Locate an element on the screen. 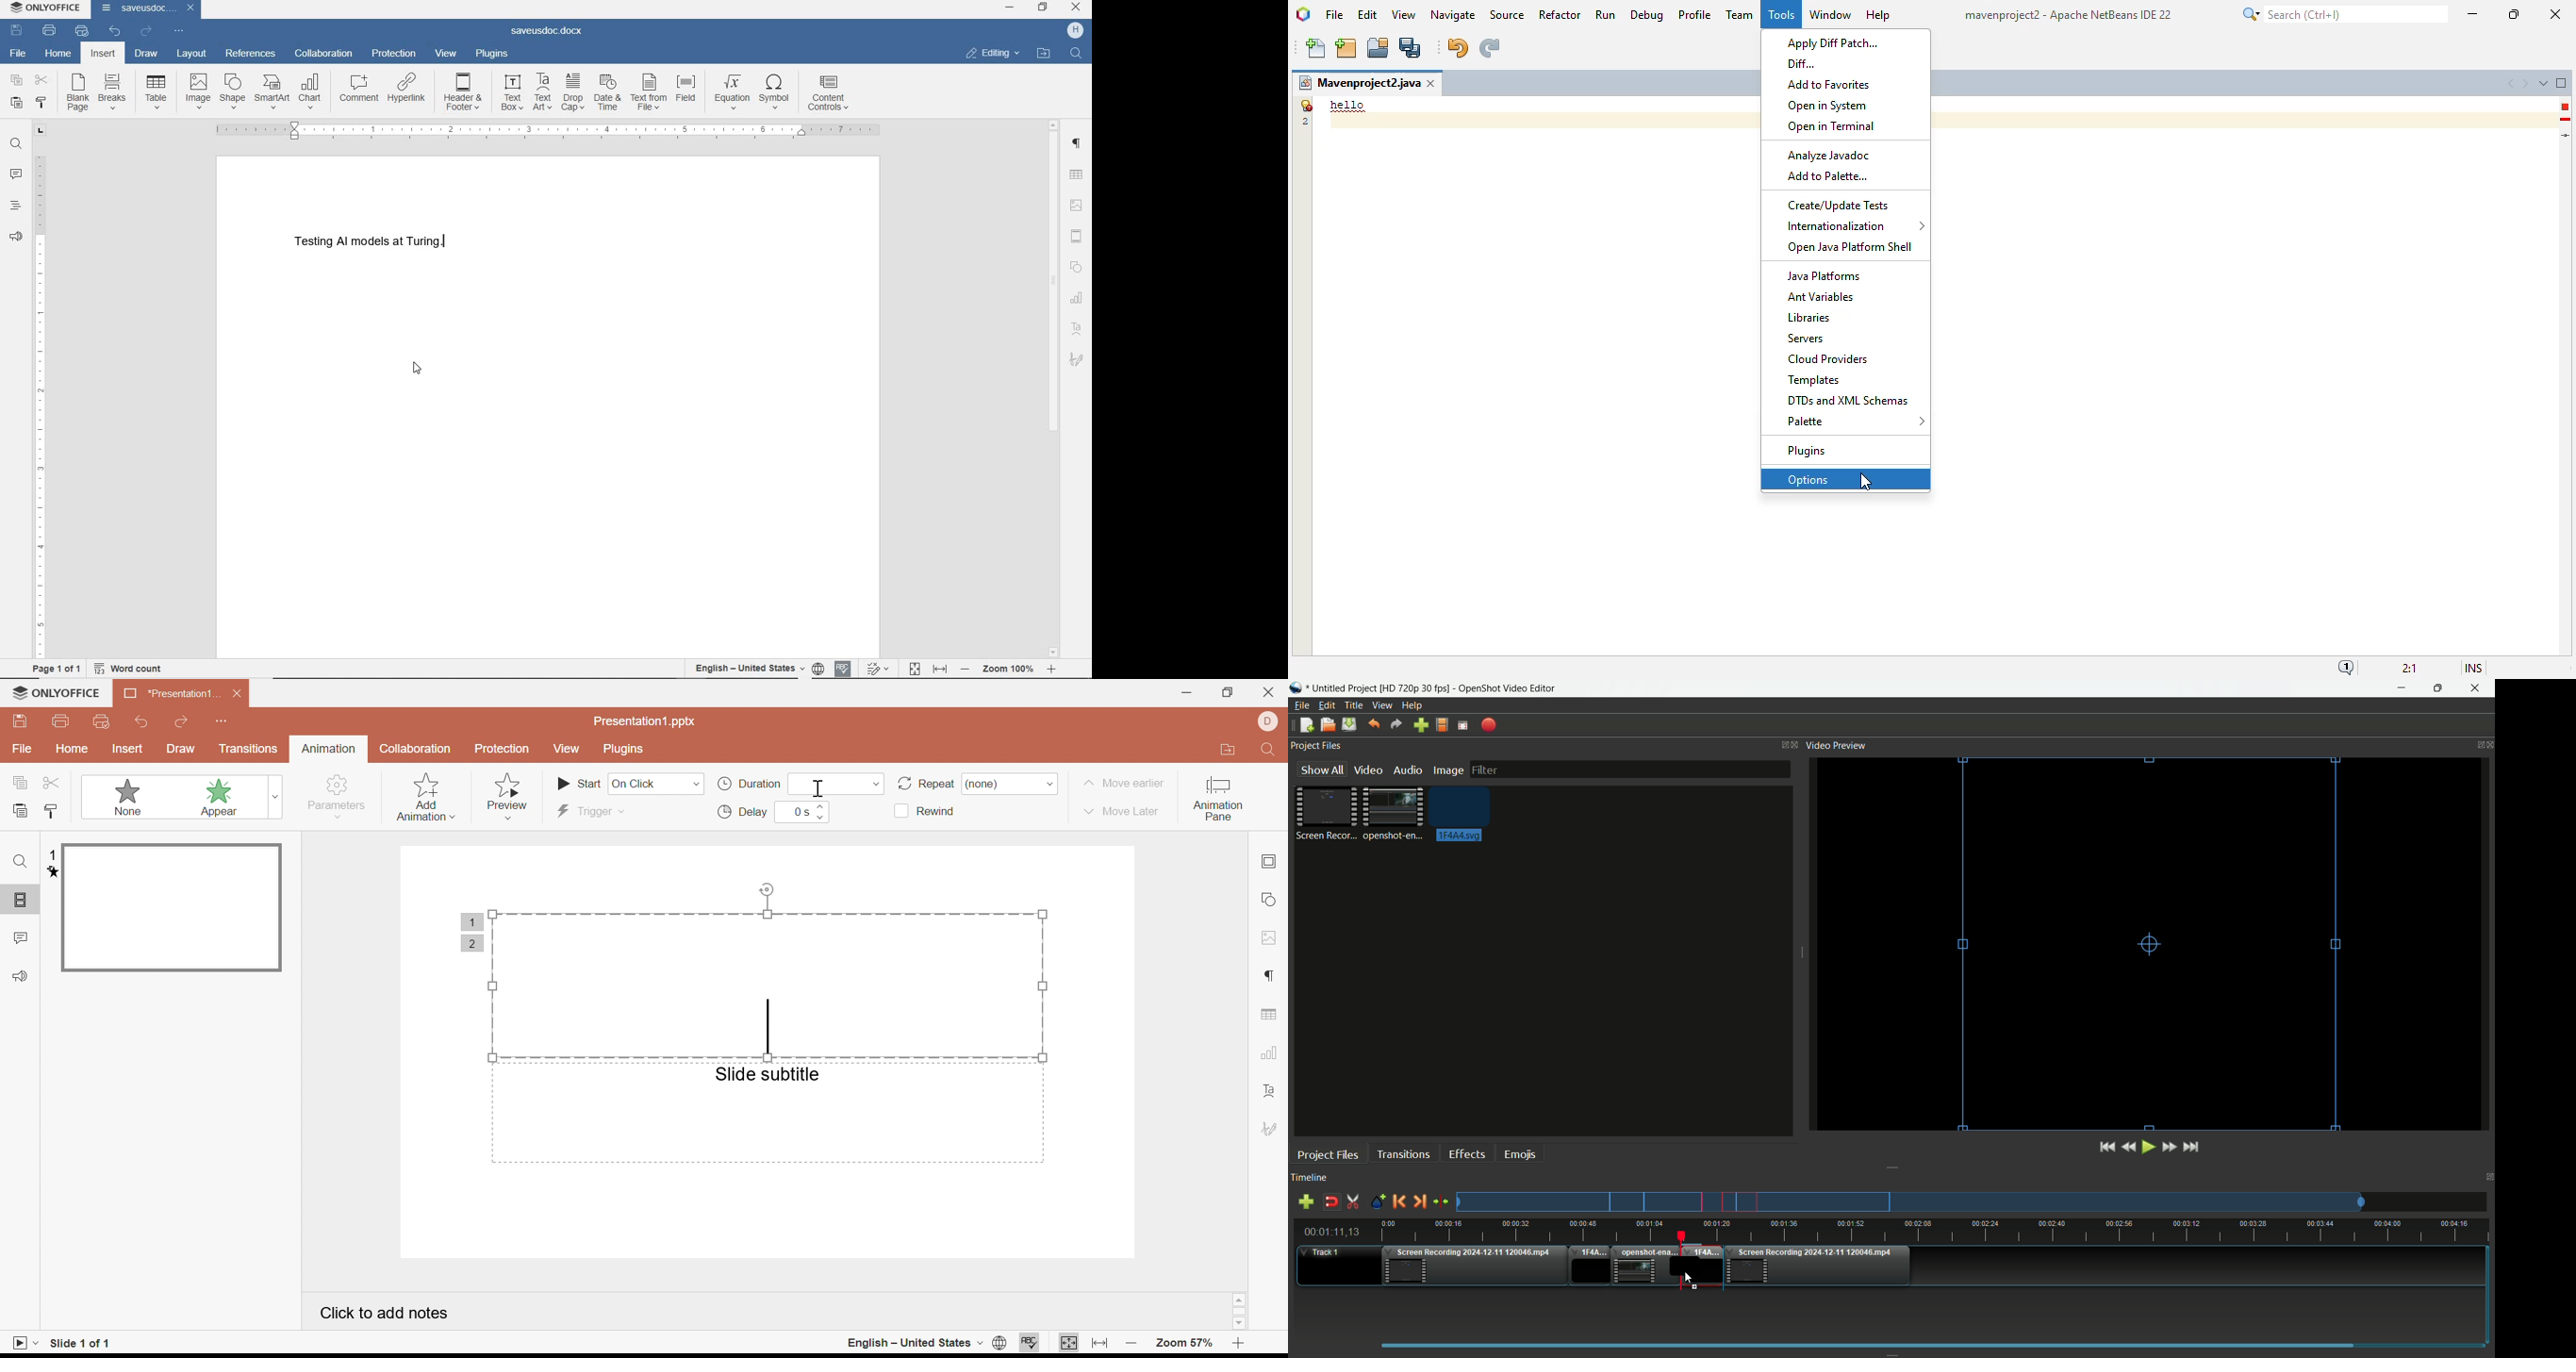 The width and height of the screenshot is (2576, 1372). start slideshow is located at coordinates (21, 1346).